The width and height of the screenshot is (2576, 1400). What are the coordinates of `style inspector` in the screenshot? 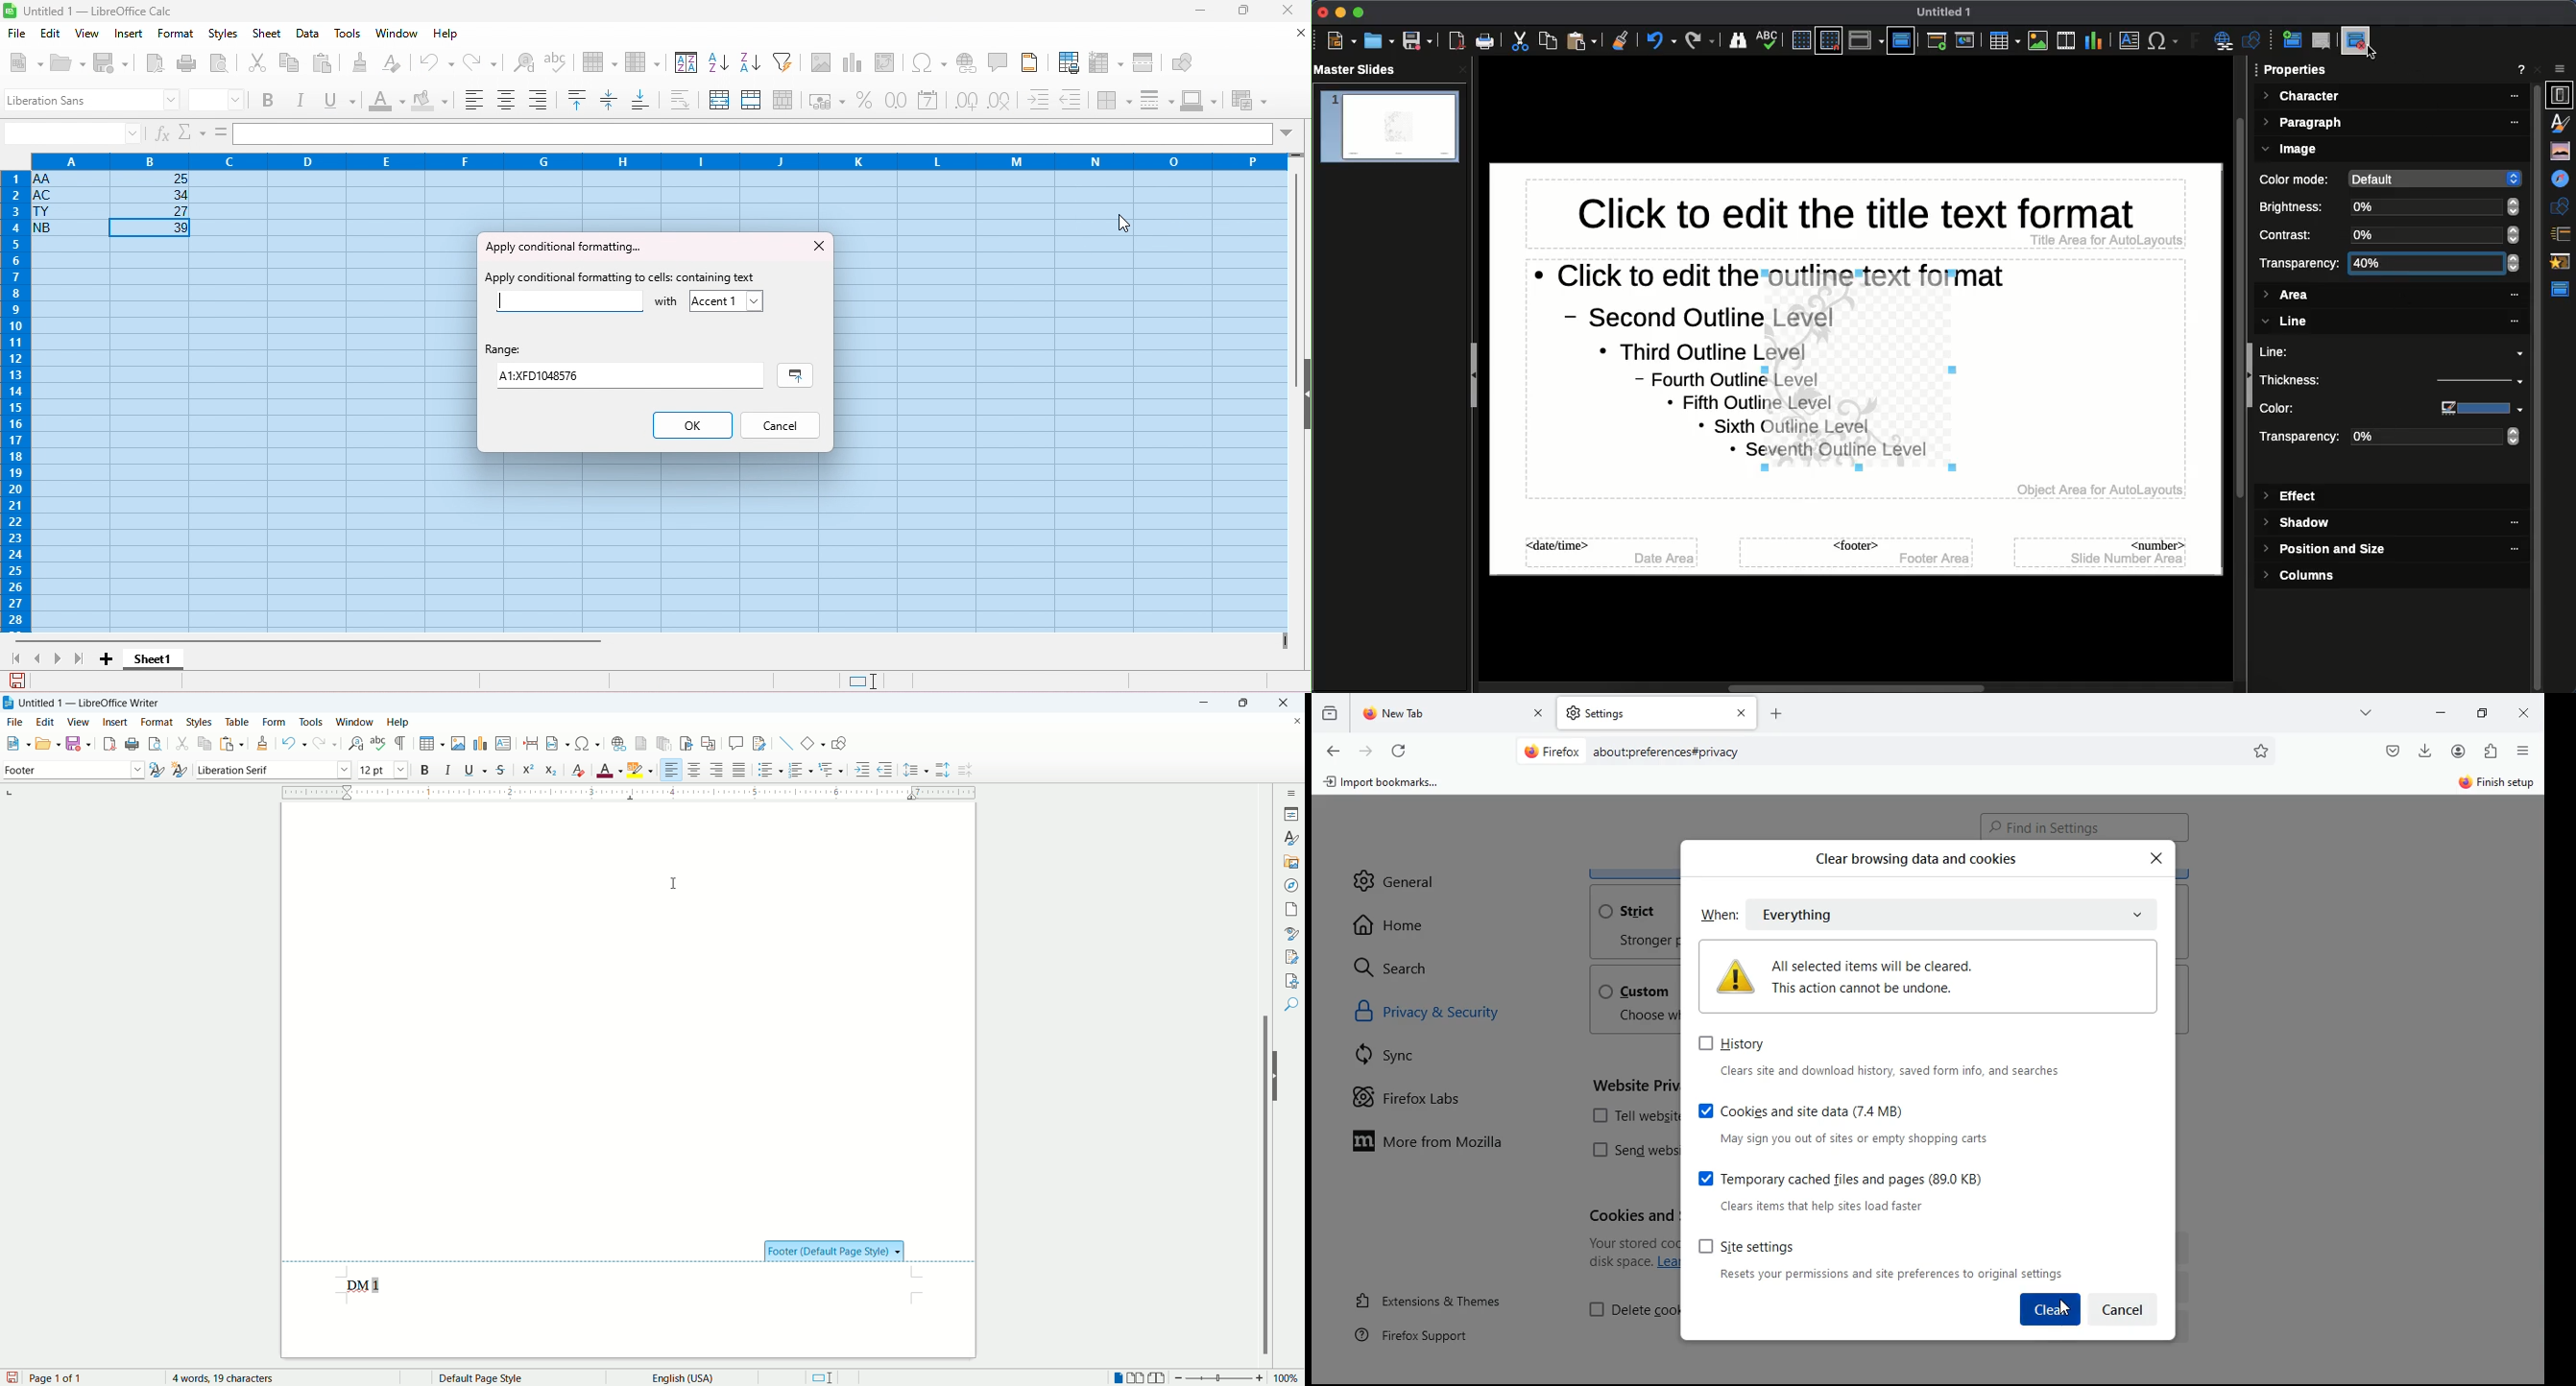 It's located at (1293, 934).